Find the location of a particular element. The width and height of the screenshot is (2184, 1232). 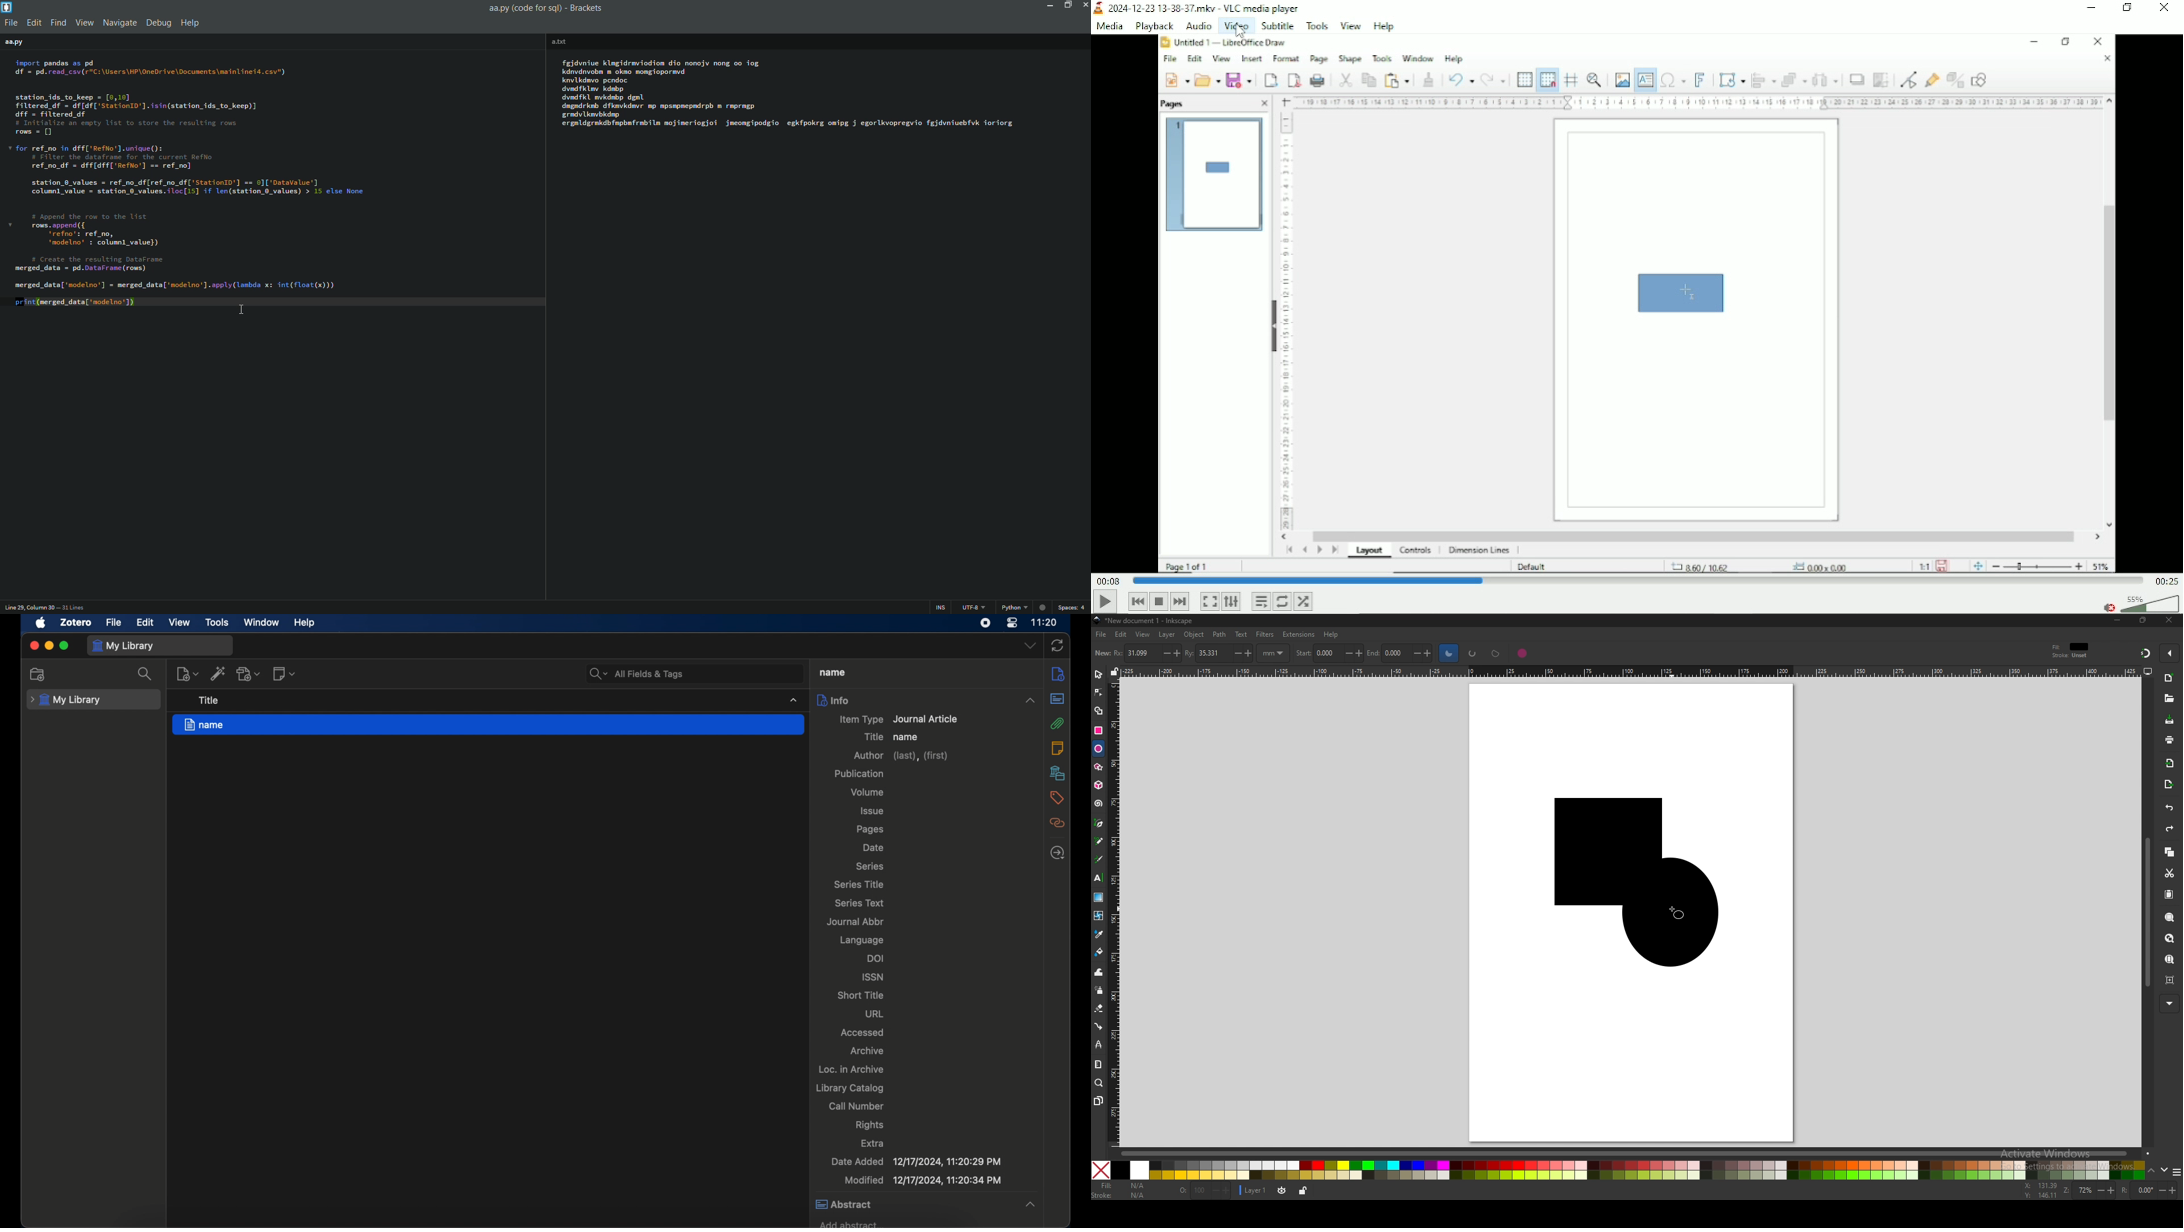

abstract is located at coordinates (925, 1205).